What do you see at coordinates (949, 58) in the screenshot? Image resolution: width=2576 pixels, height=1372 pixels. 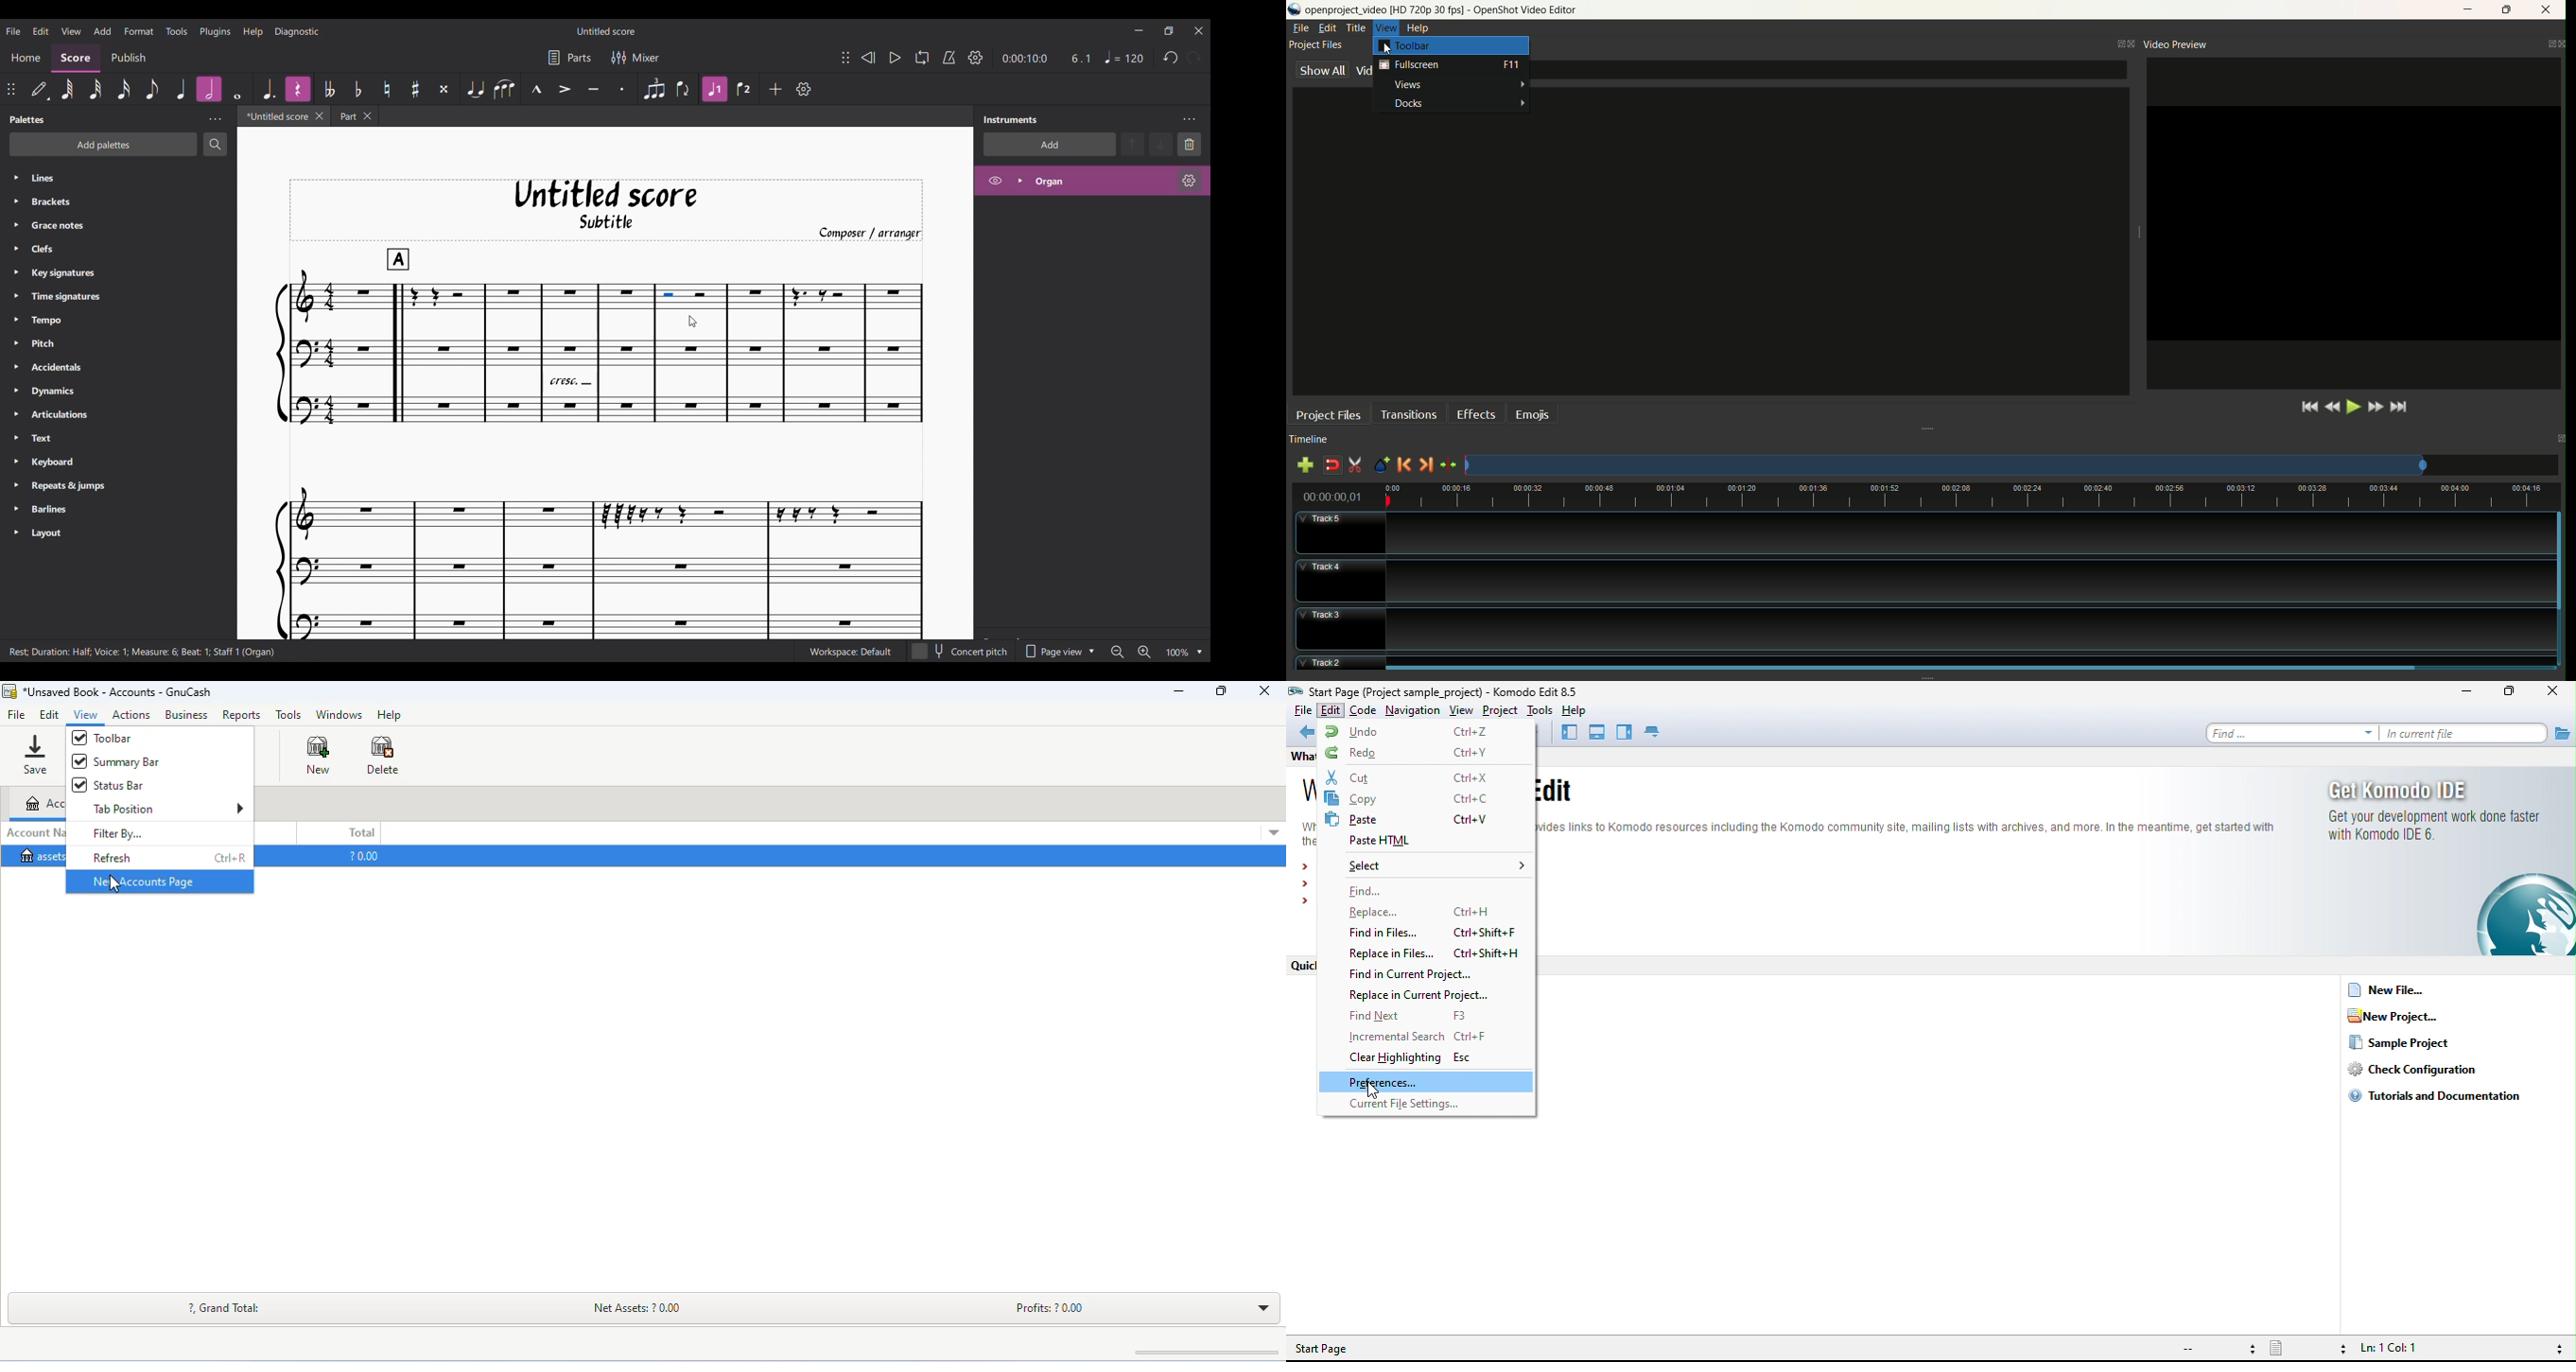 I see `Metronome` at bounding box center [949, 58].